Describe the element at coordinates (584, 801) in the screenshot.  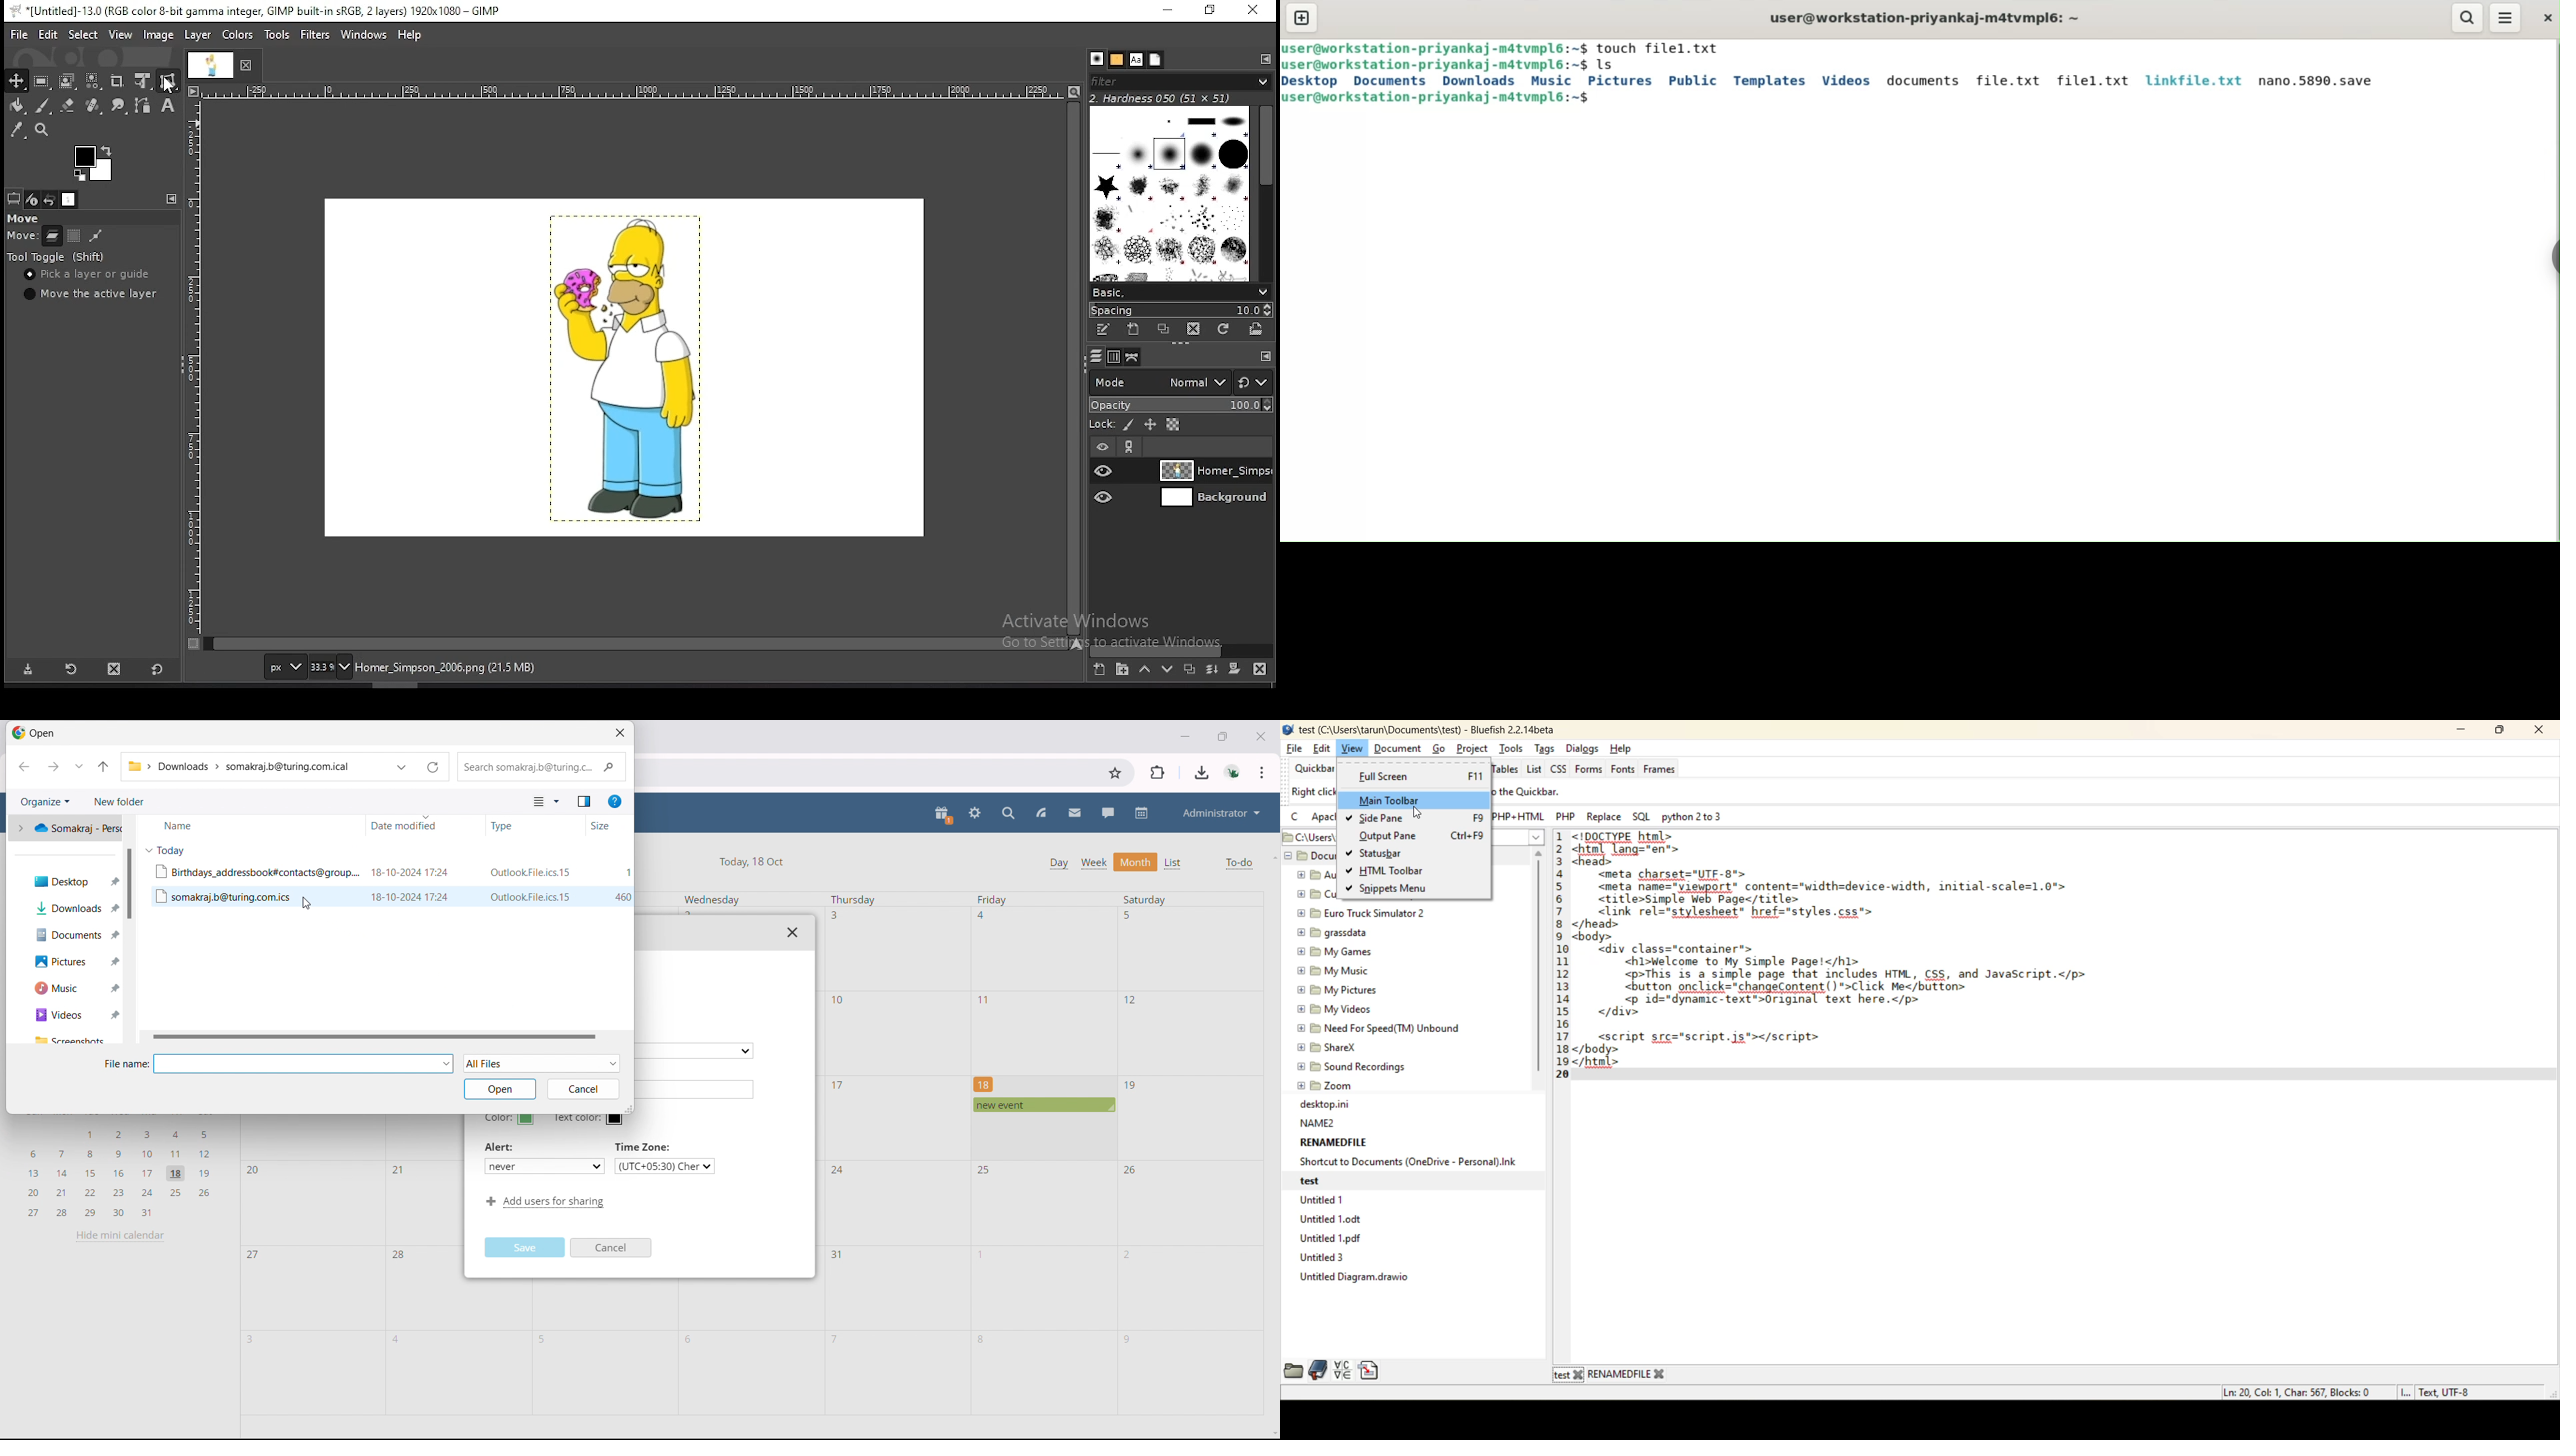
I see `preview pane` at that location.